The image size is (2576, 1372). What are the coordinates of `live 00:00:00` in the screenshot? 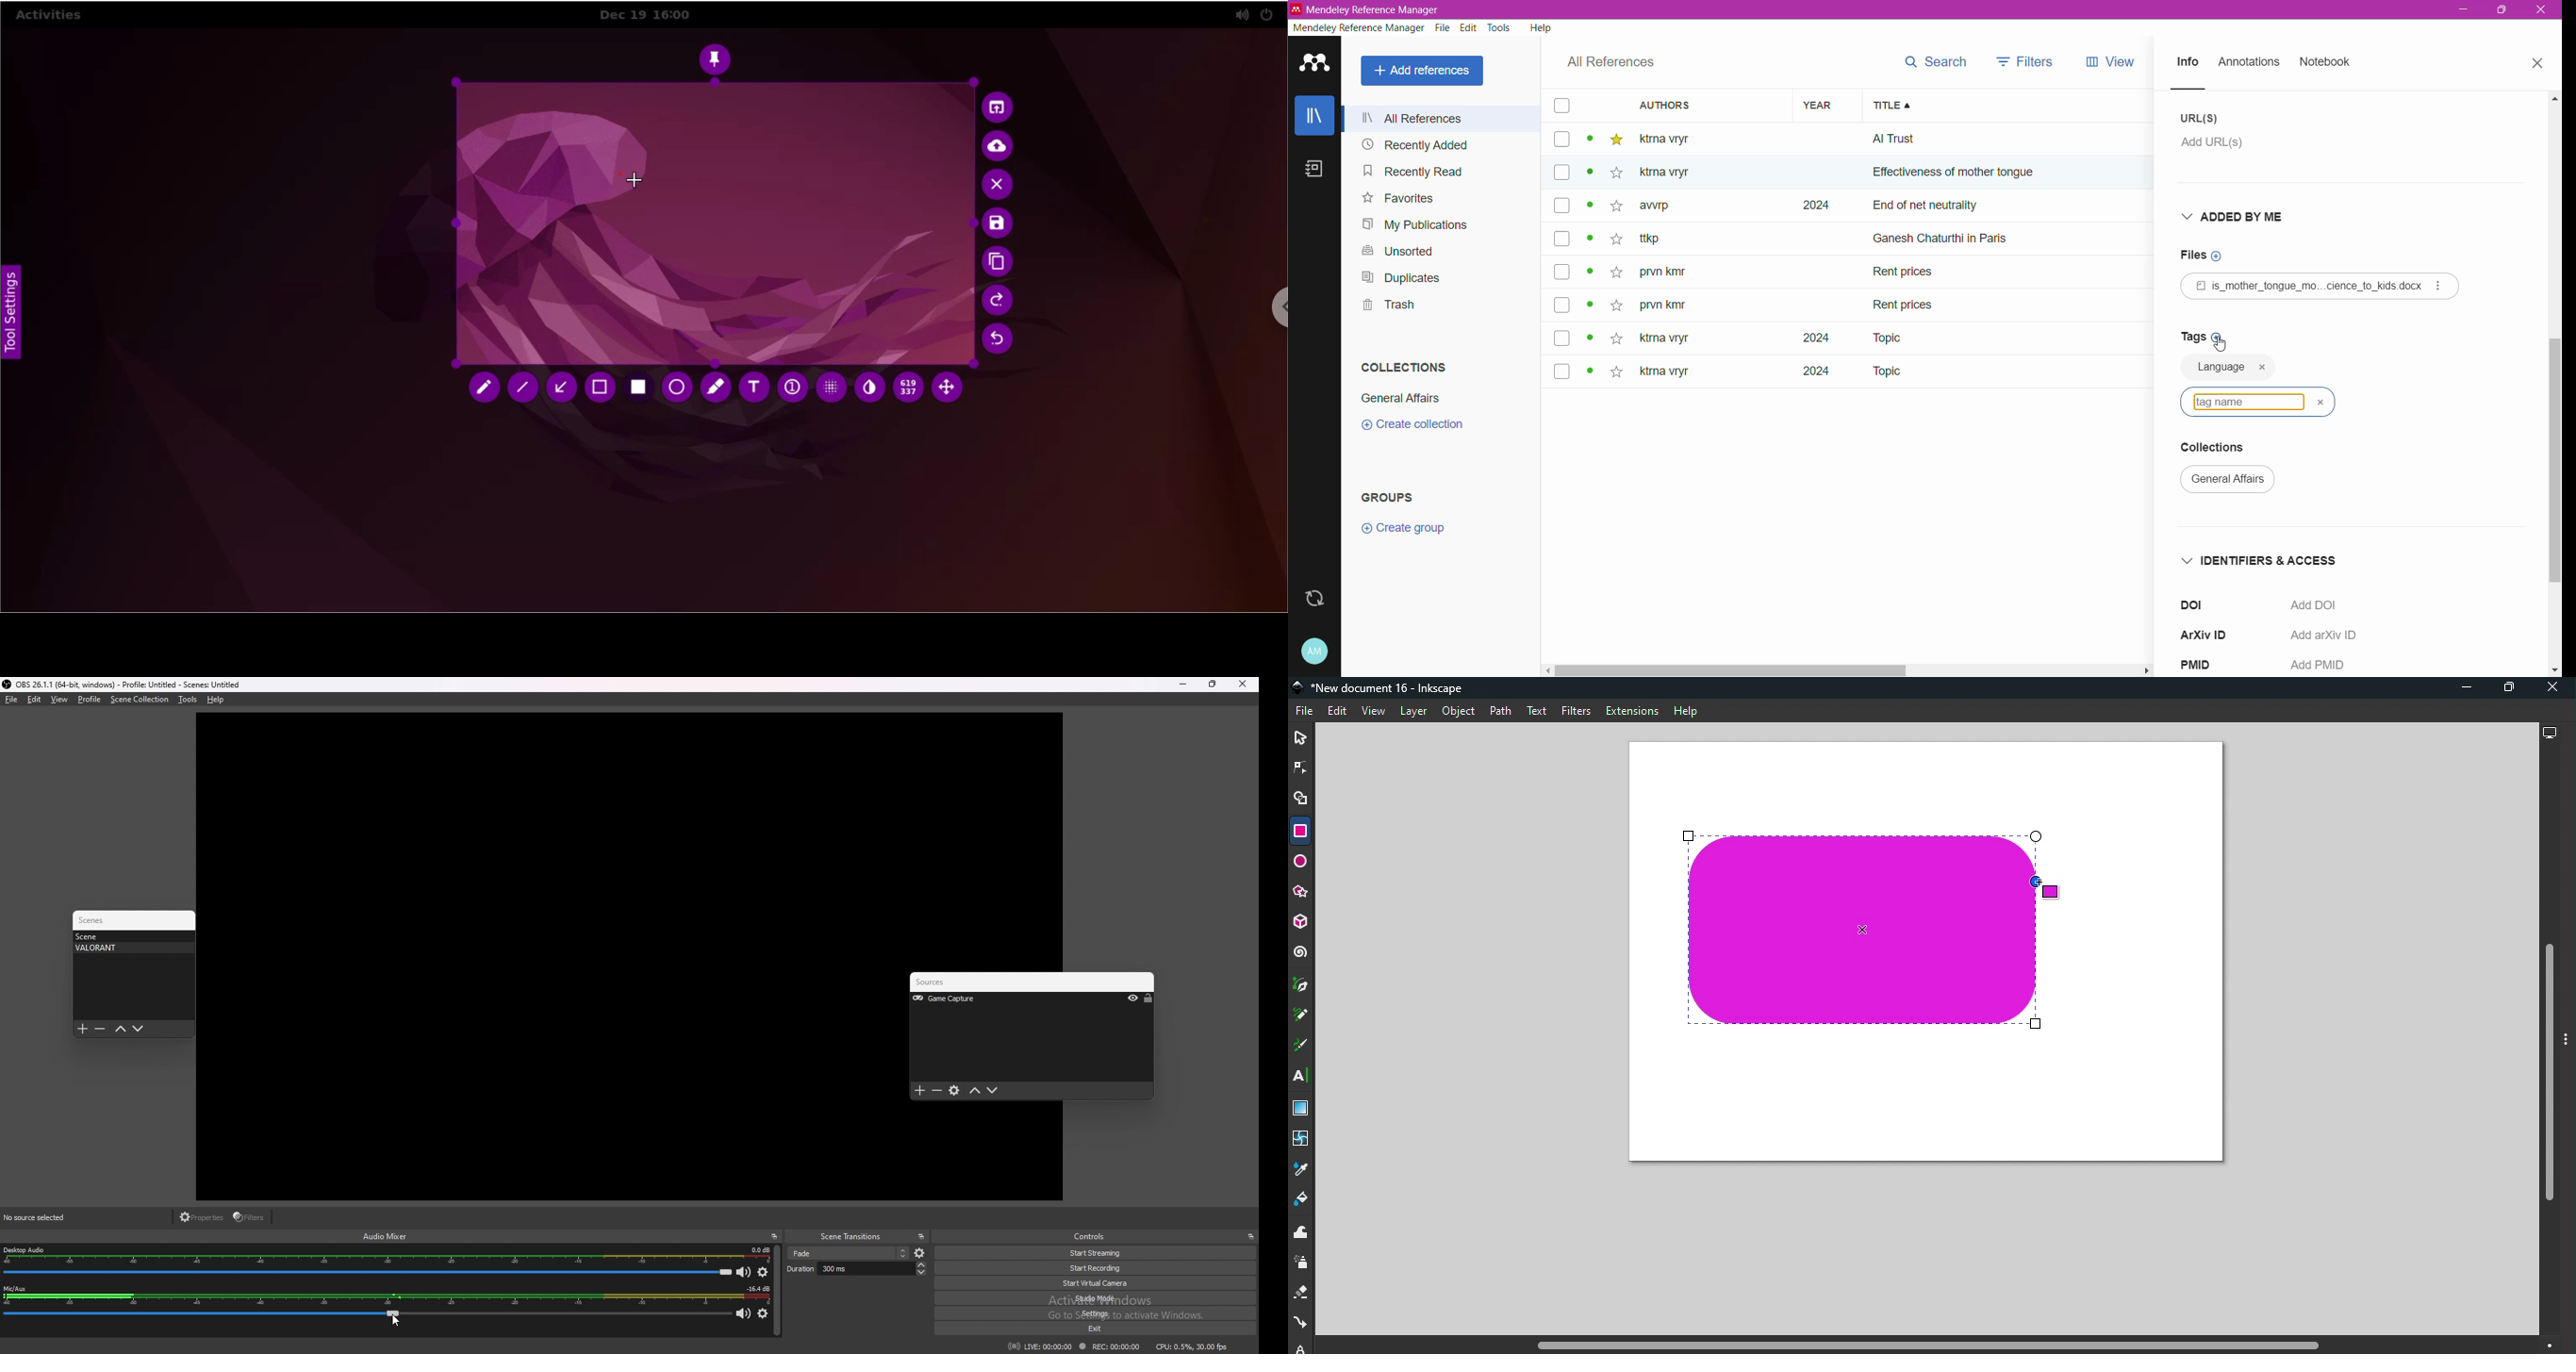 It's located at (1040, 1346).